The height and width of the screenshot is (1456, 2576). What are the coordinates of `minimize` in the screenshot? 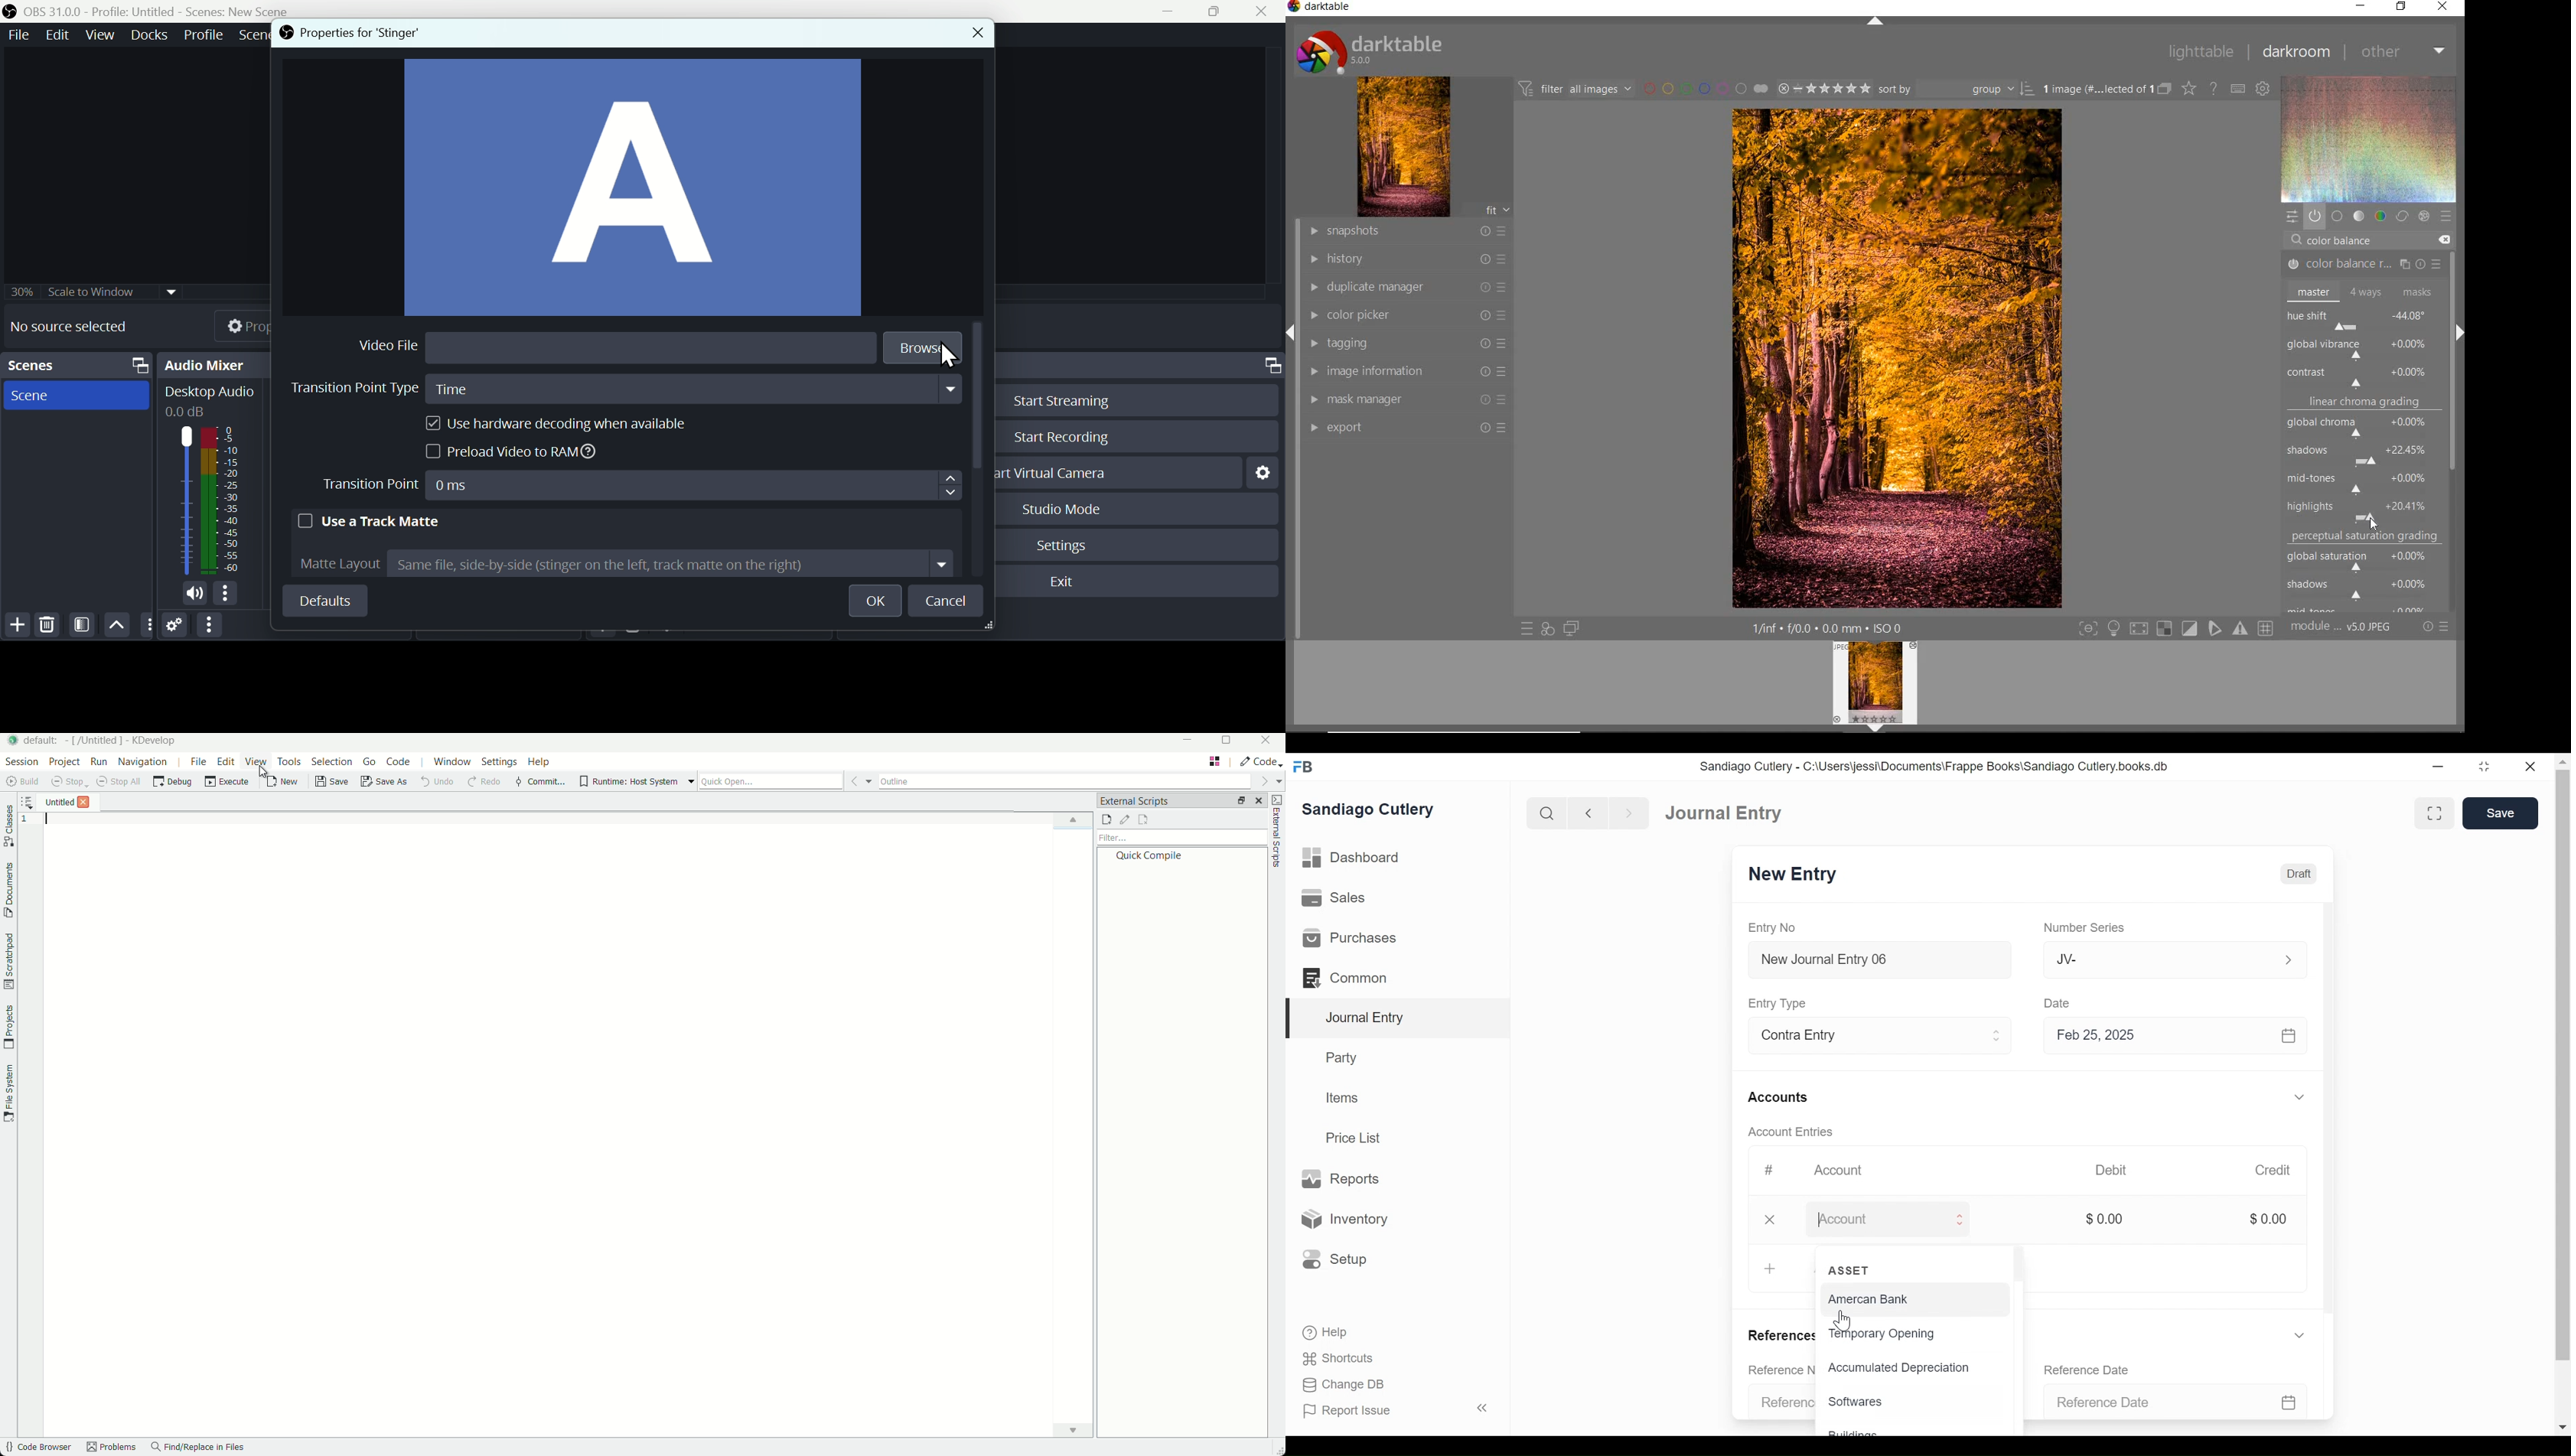 It's located at (2362, 5).